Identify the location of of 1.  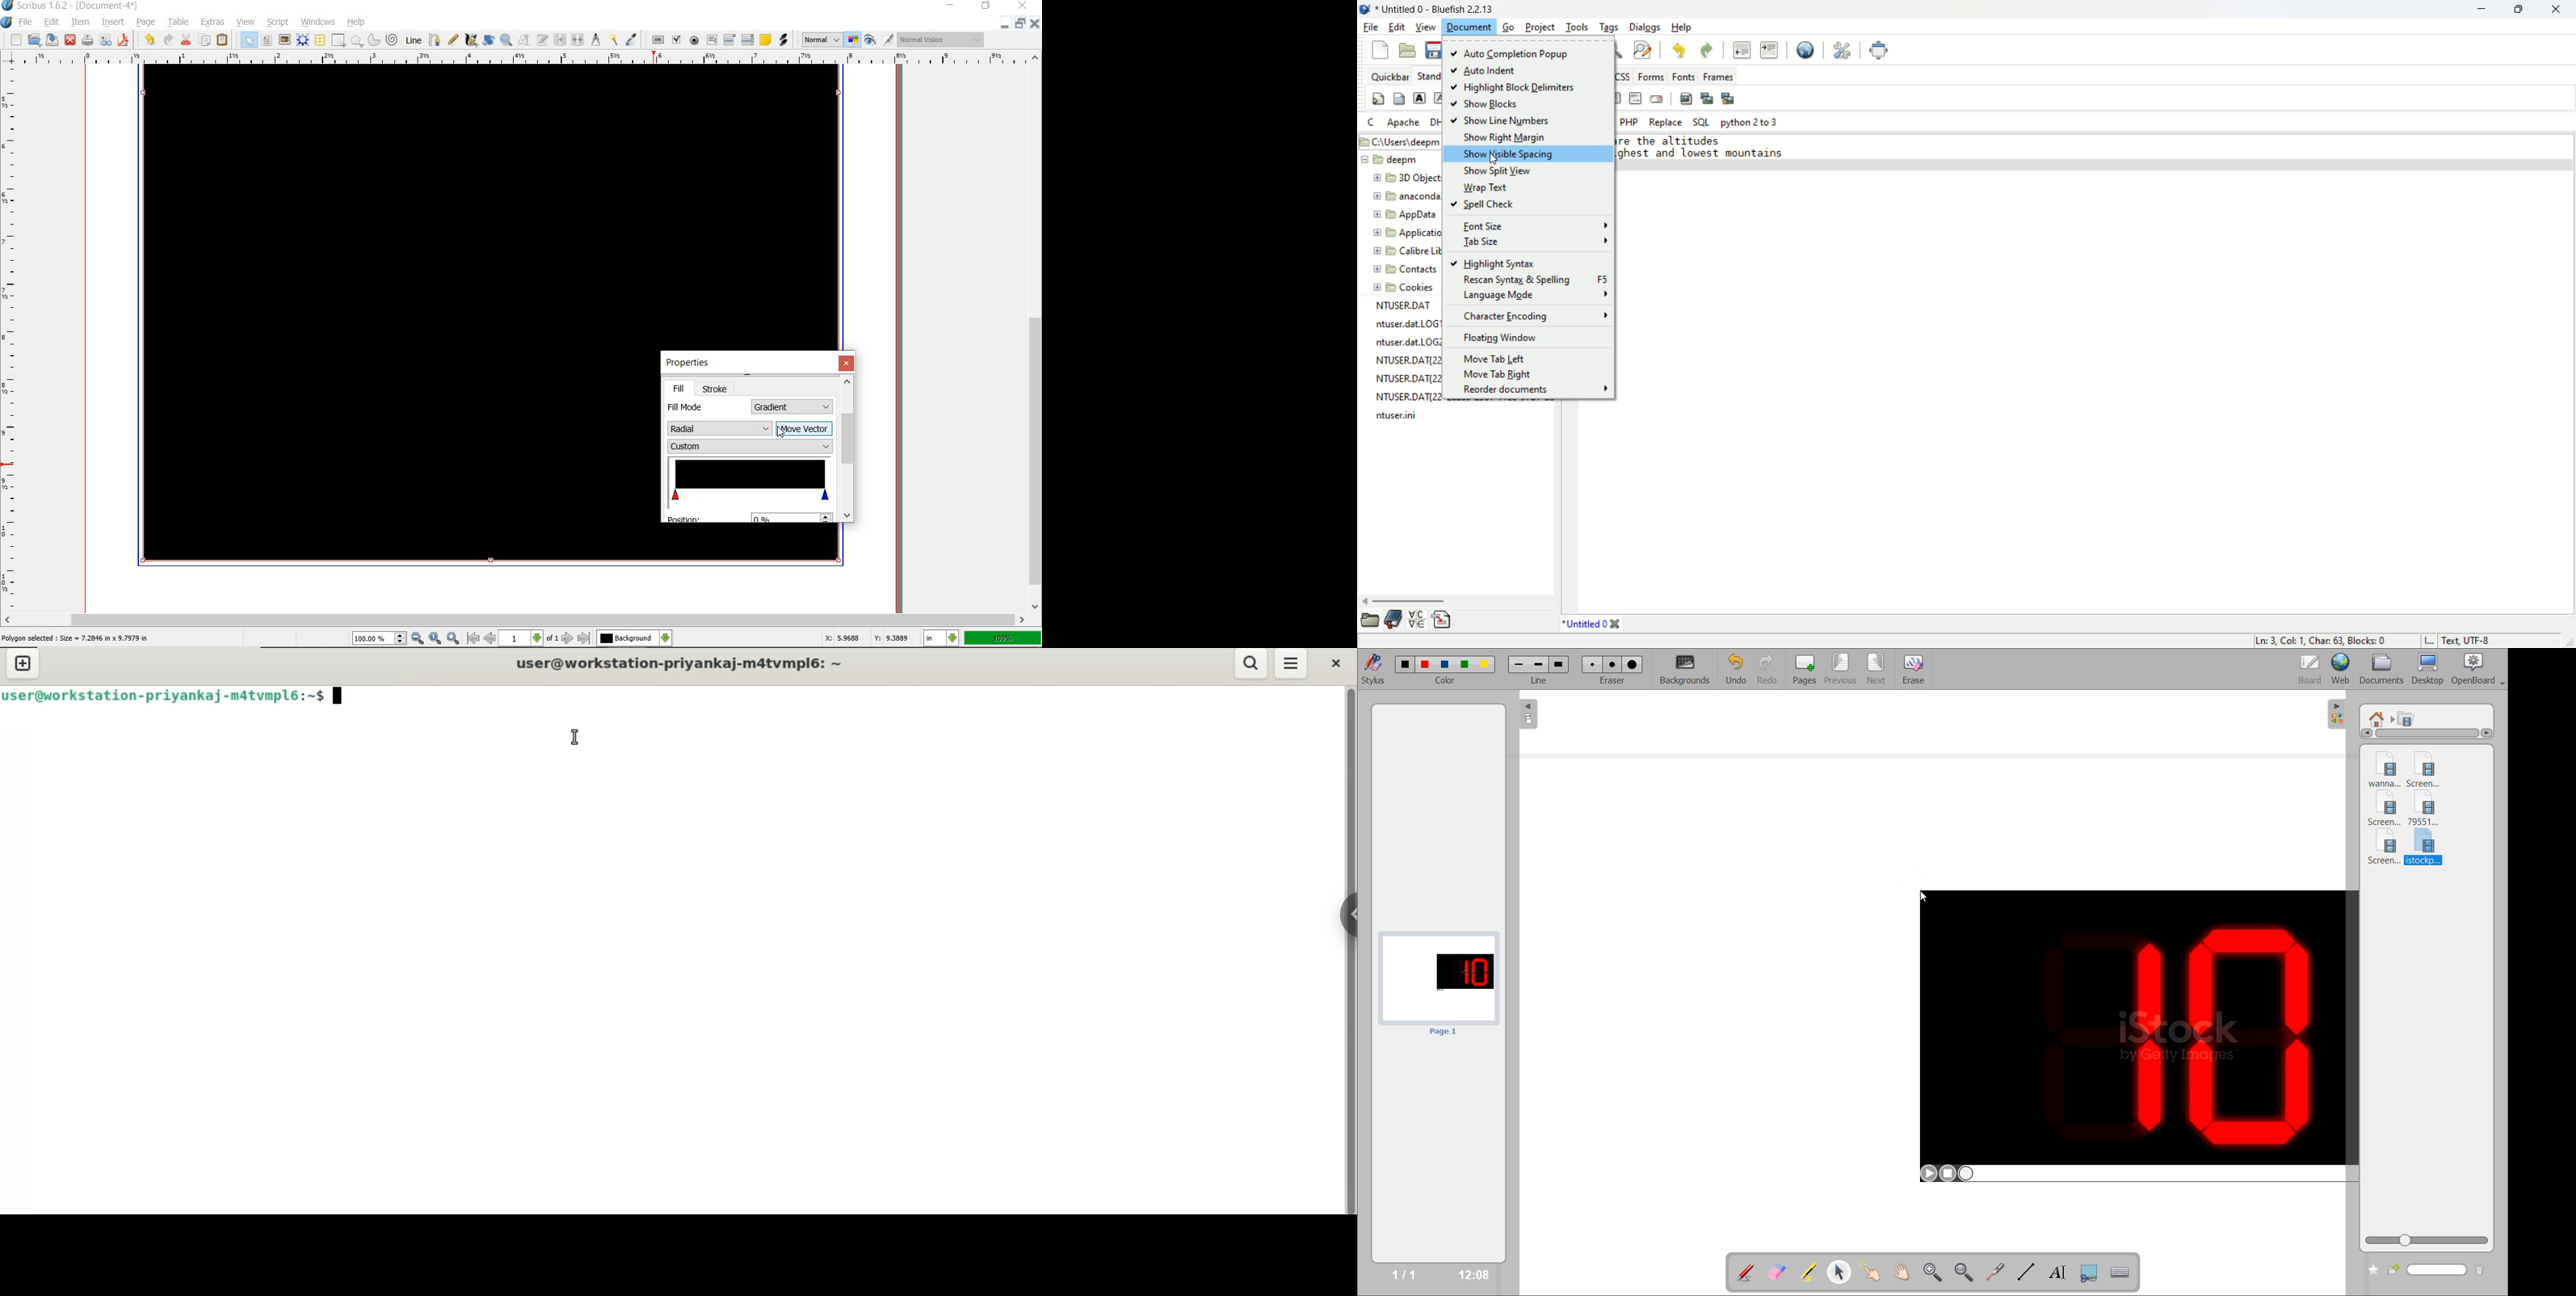
(554, 639).